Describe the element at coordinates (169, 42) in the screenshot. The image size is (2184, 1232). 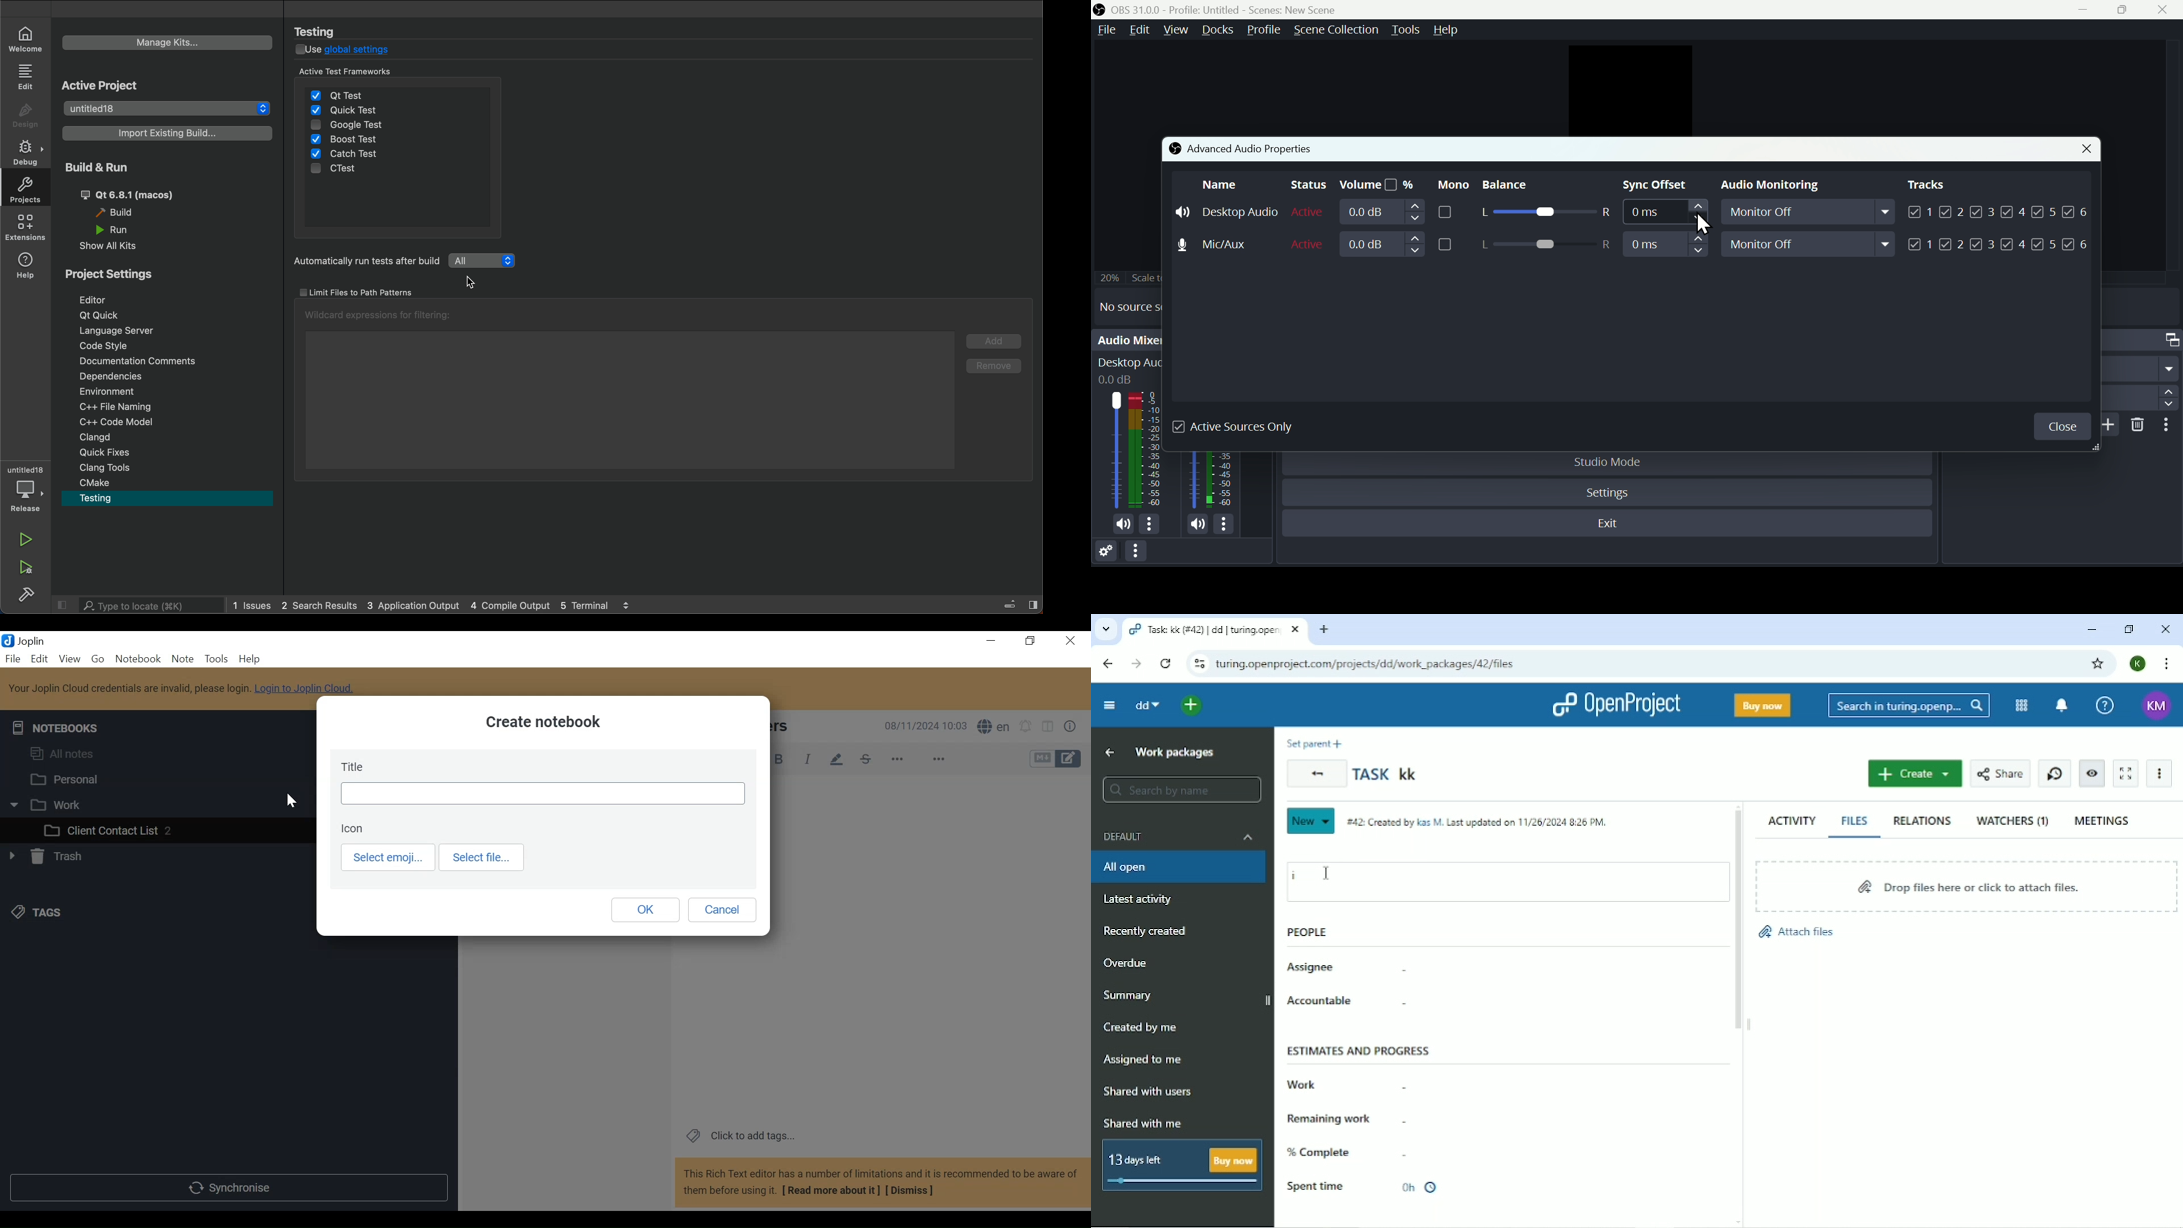
I see `manage kits` at that location.